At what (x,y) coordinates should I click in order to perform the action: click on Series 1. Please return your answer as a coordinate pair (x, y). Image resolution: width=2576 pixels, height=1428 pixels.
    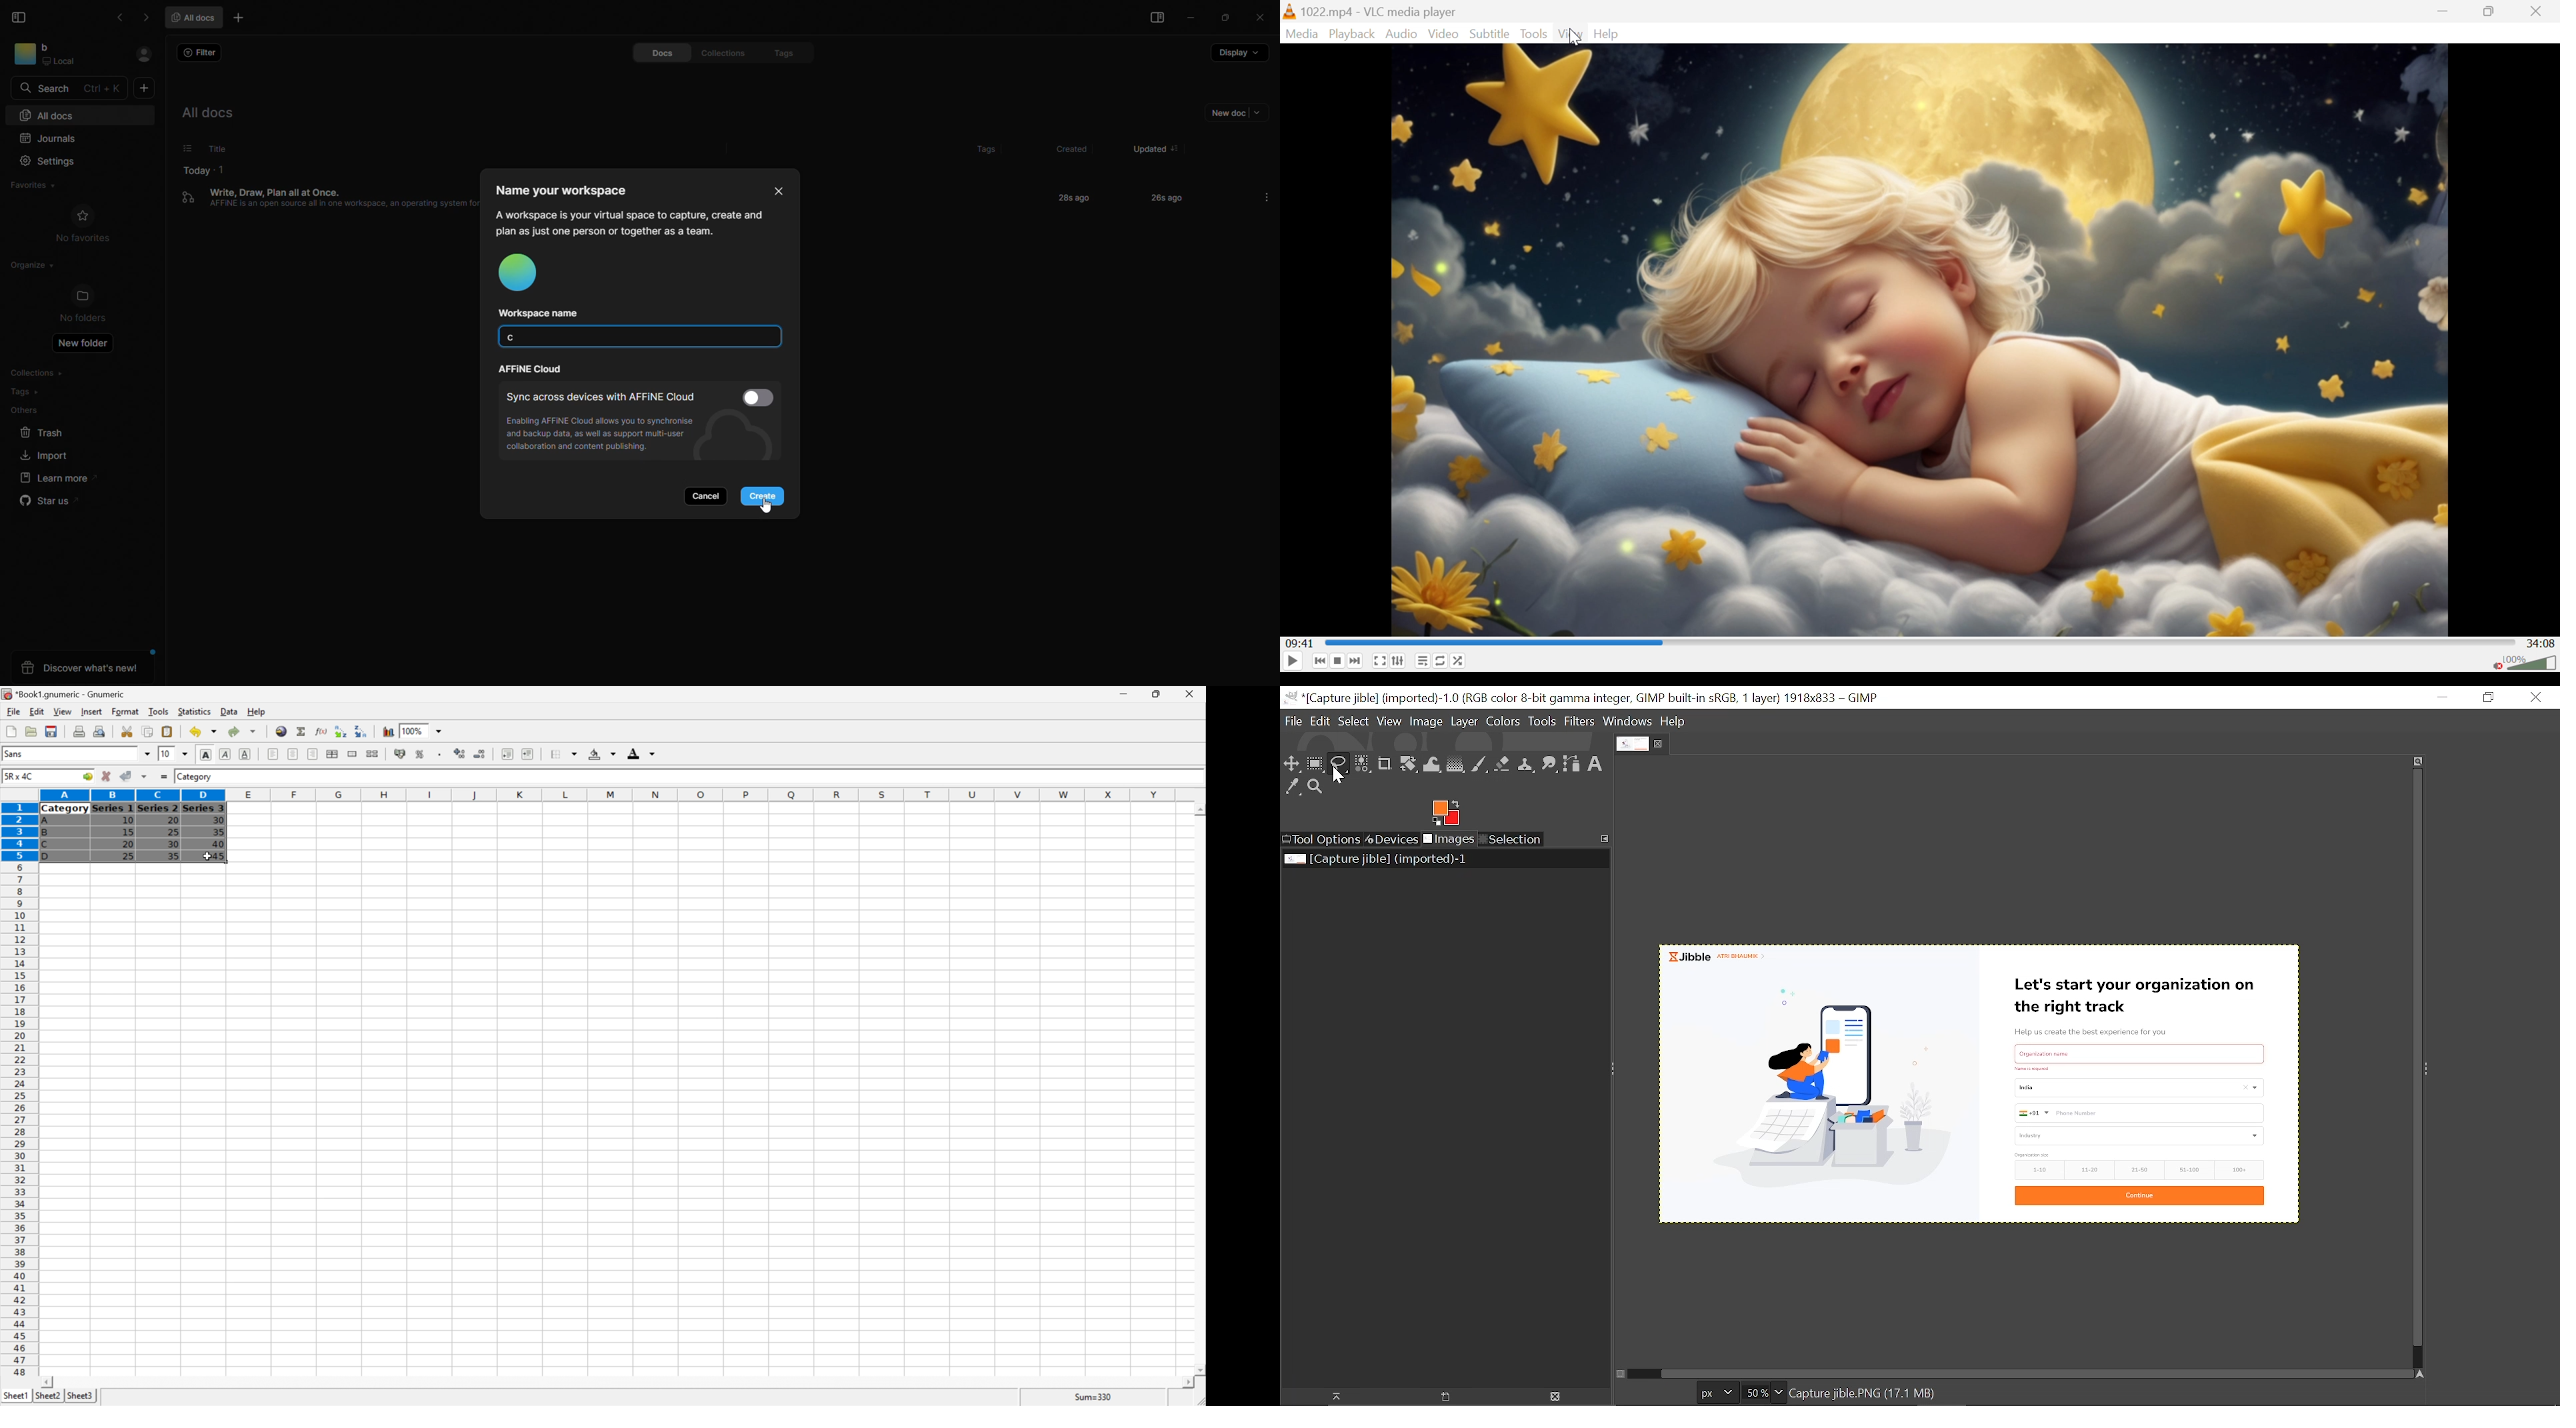
    Looking at the image, I should click on (113, 809).